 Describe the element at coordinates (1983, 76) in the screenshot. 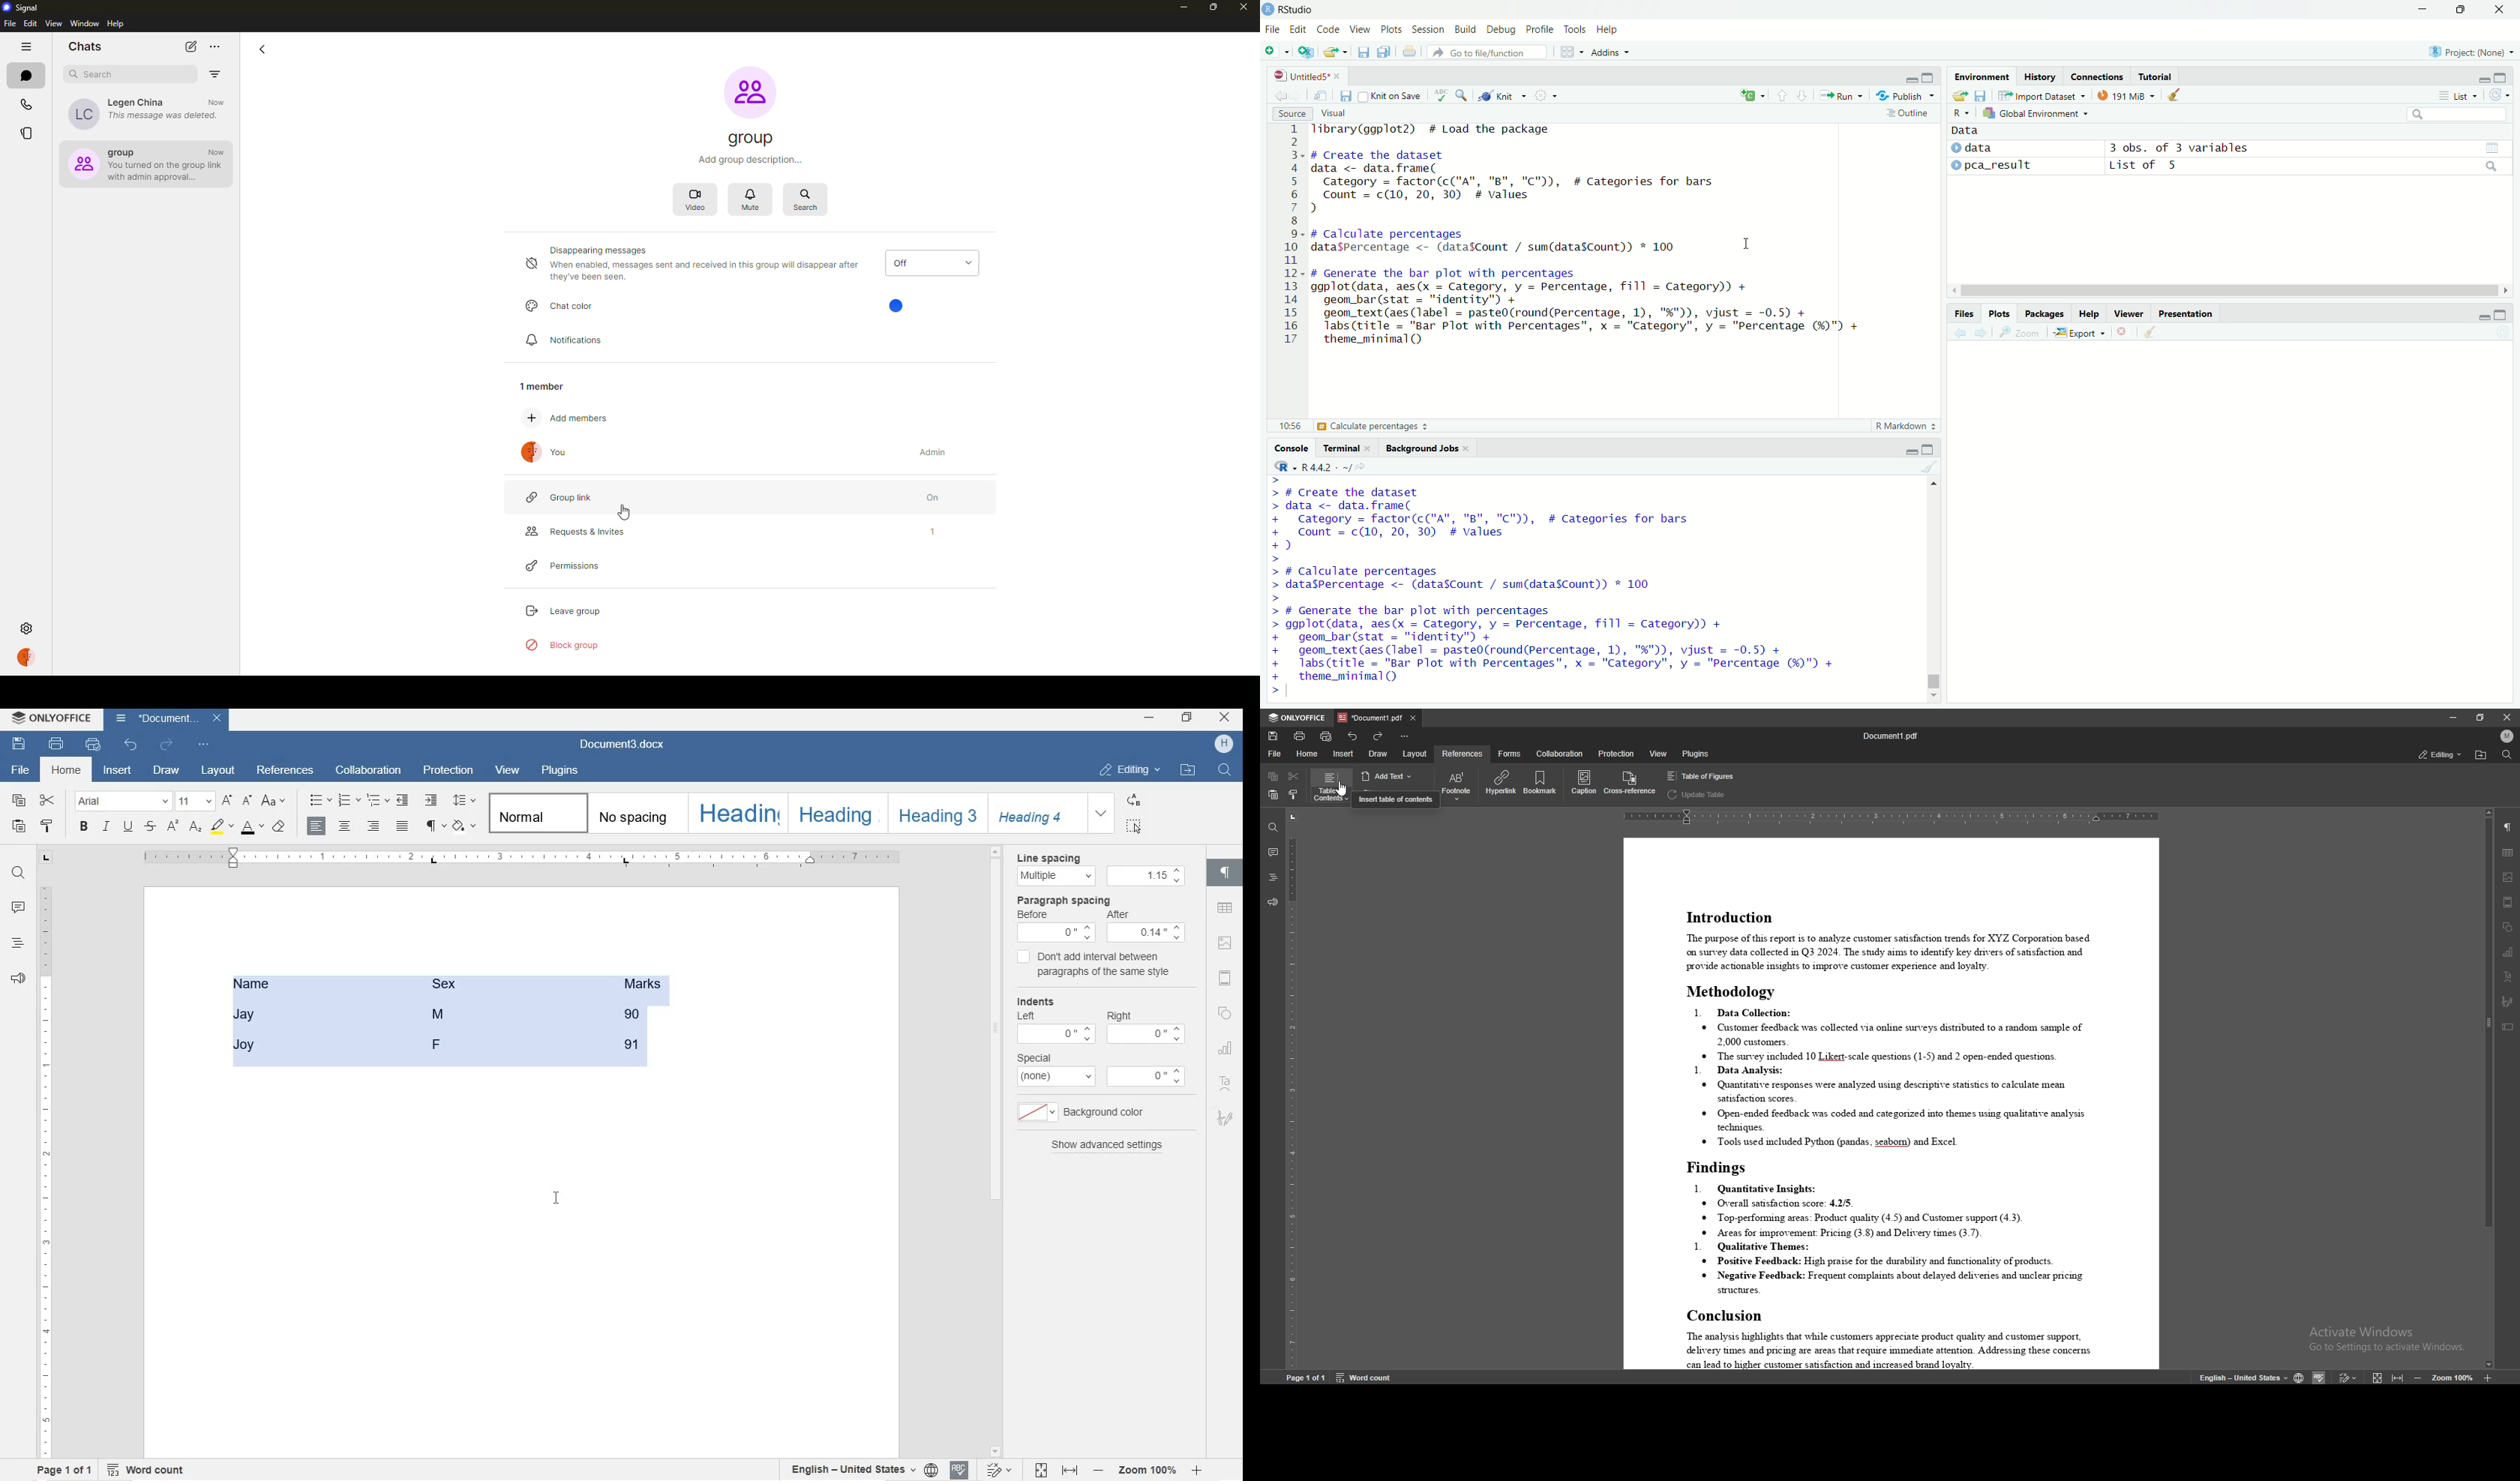

I see `environment` at that location.